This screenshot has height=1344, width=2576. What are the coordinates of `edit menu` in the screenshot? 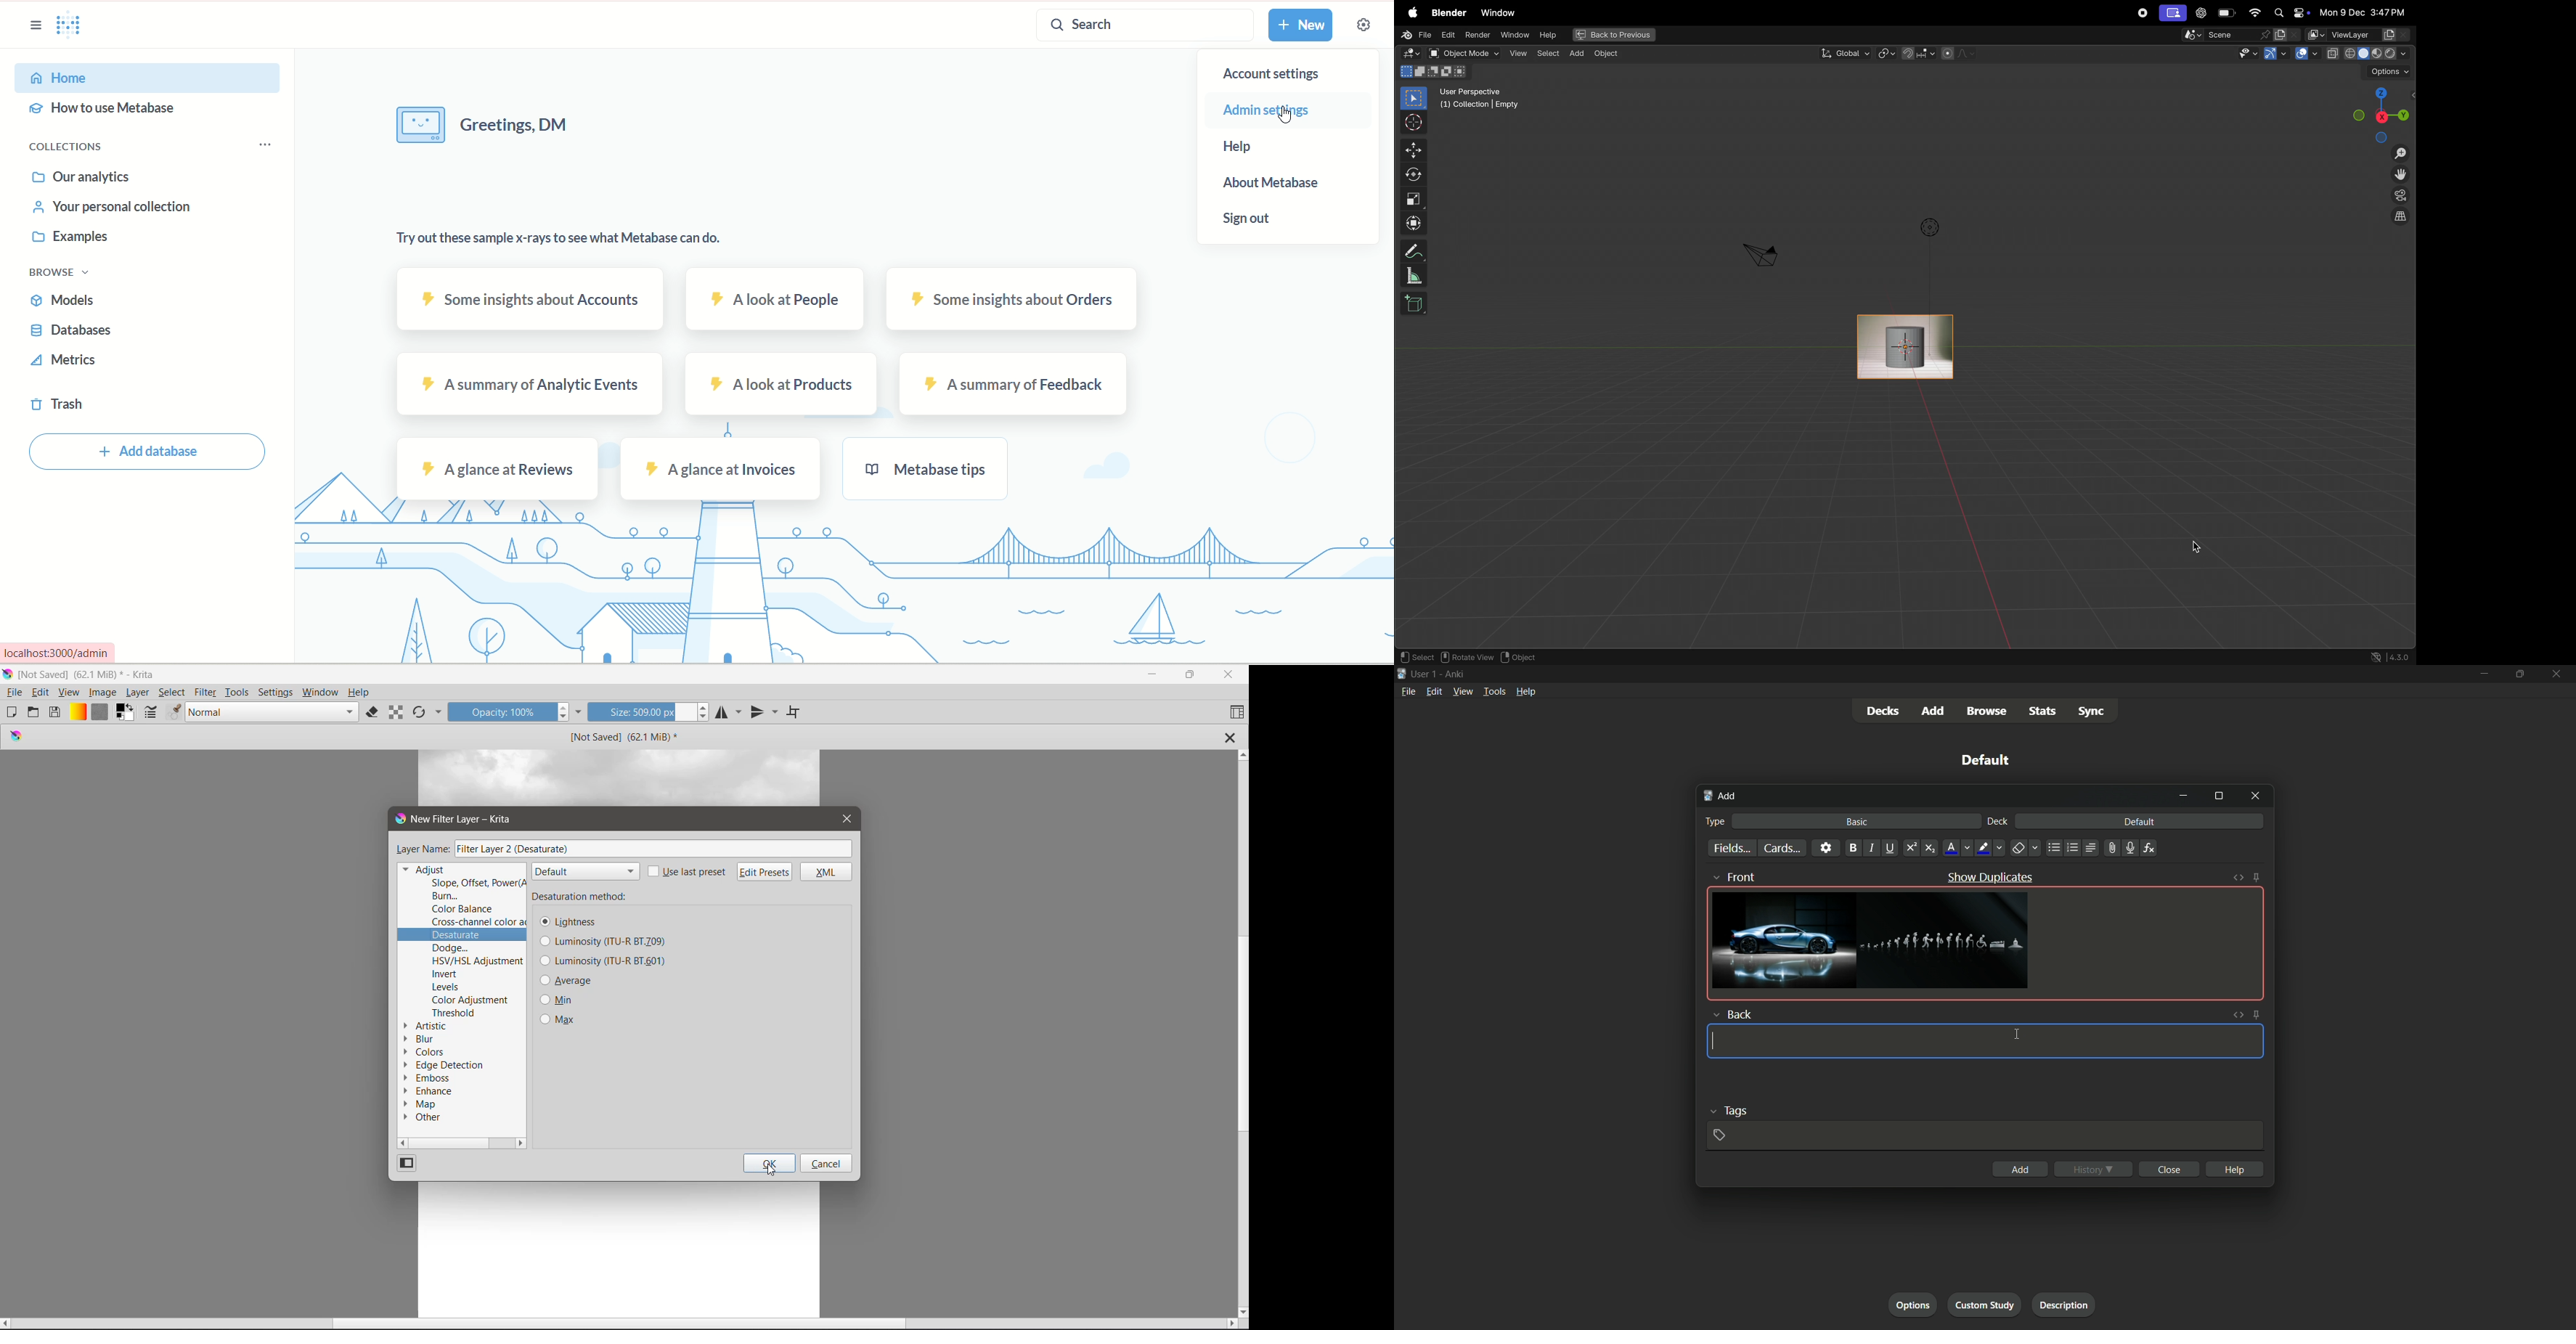 It's located at (1436, 691).